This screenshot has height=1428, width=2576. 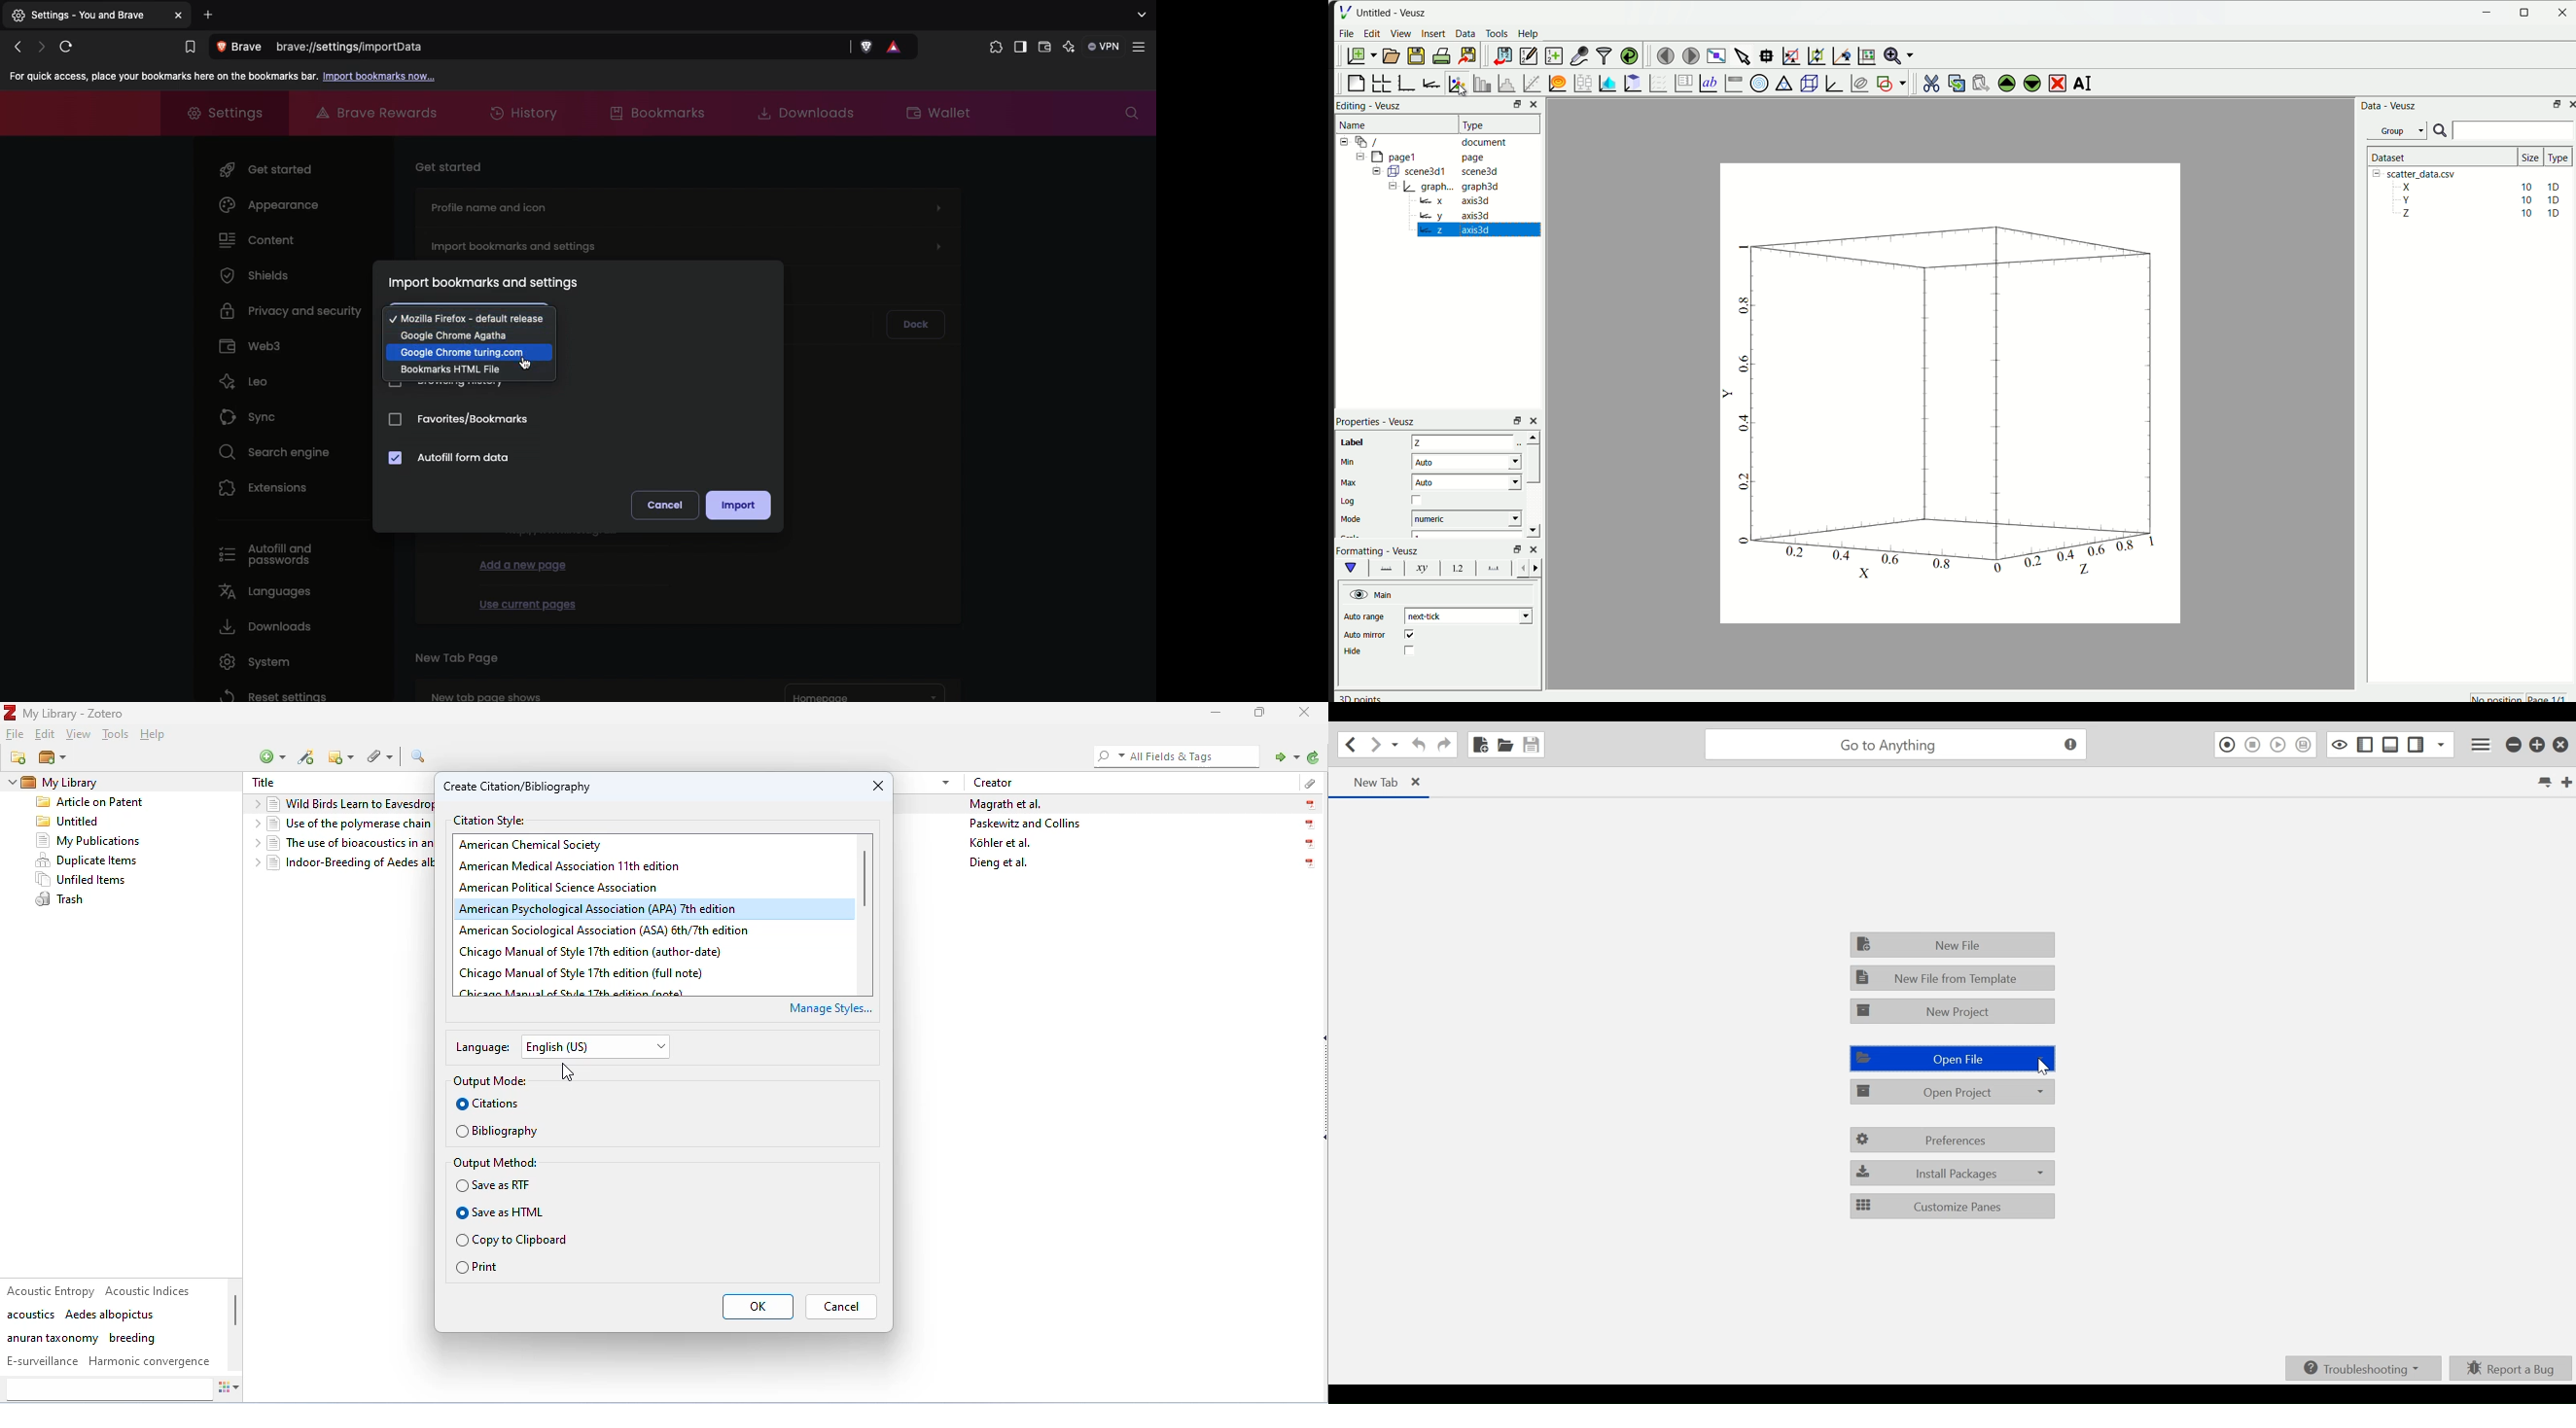 I want to click on close, so click(x=1534, y=549).